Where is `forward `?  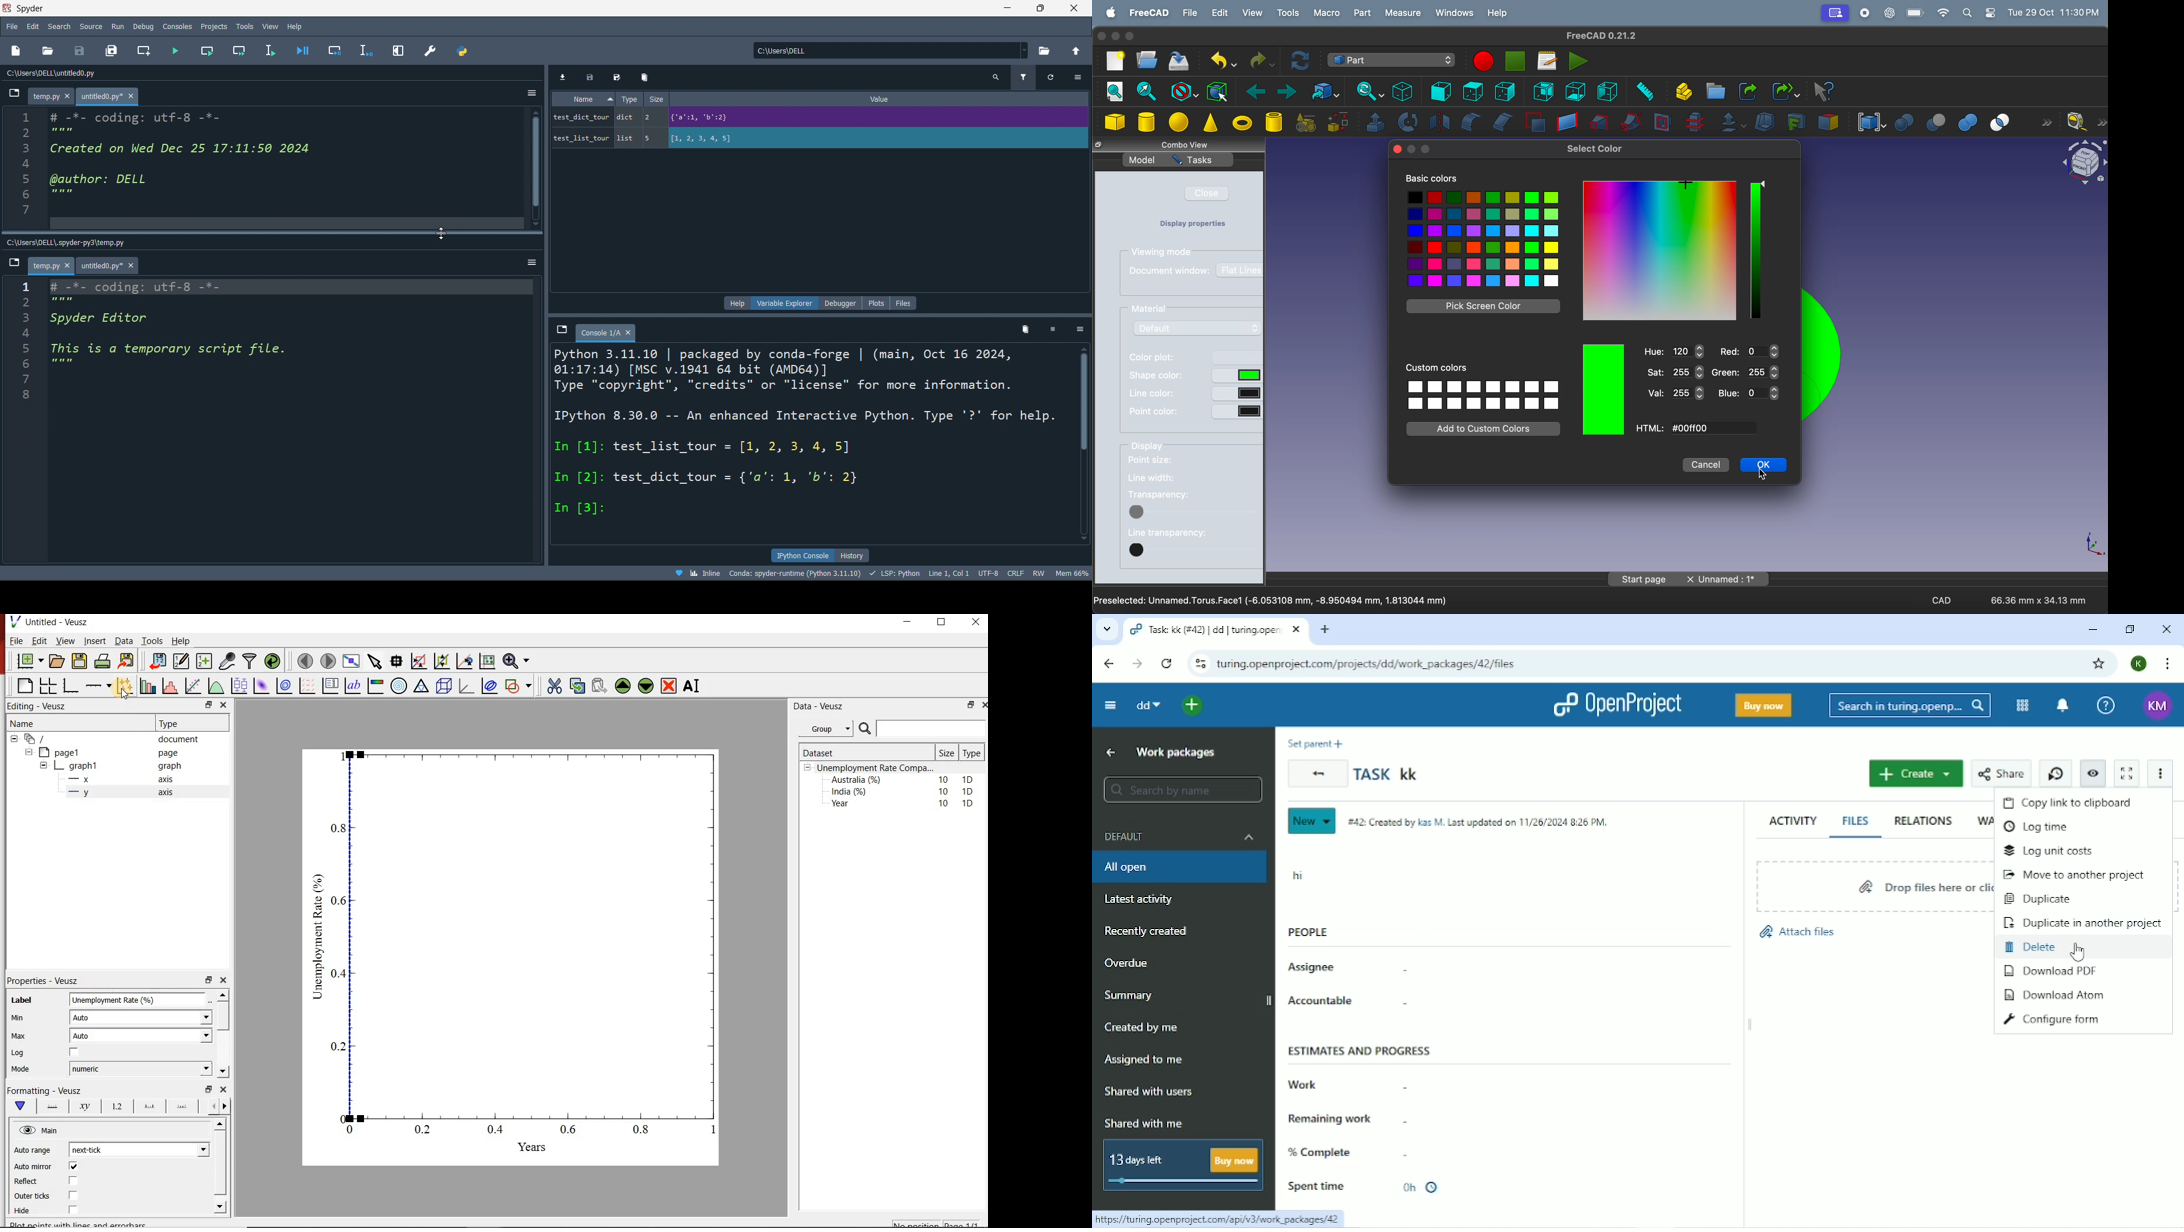
forward  is located at coordinates (1284, 91).